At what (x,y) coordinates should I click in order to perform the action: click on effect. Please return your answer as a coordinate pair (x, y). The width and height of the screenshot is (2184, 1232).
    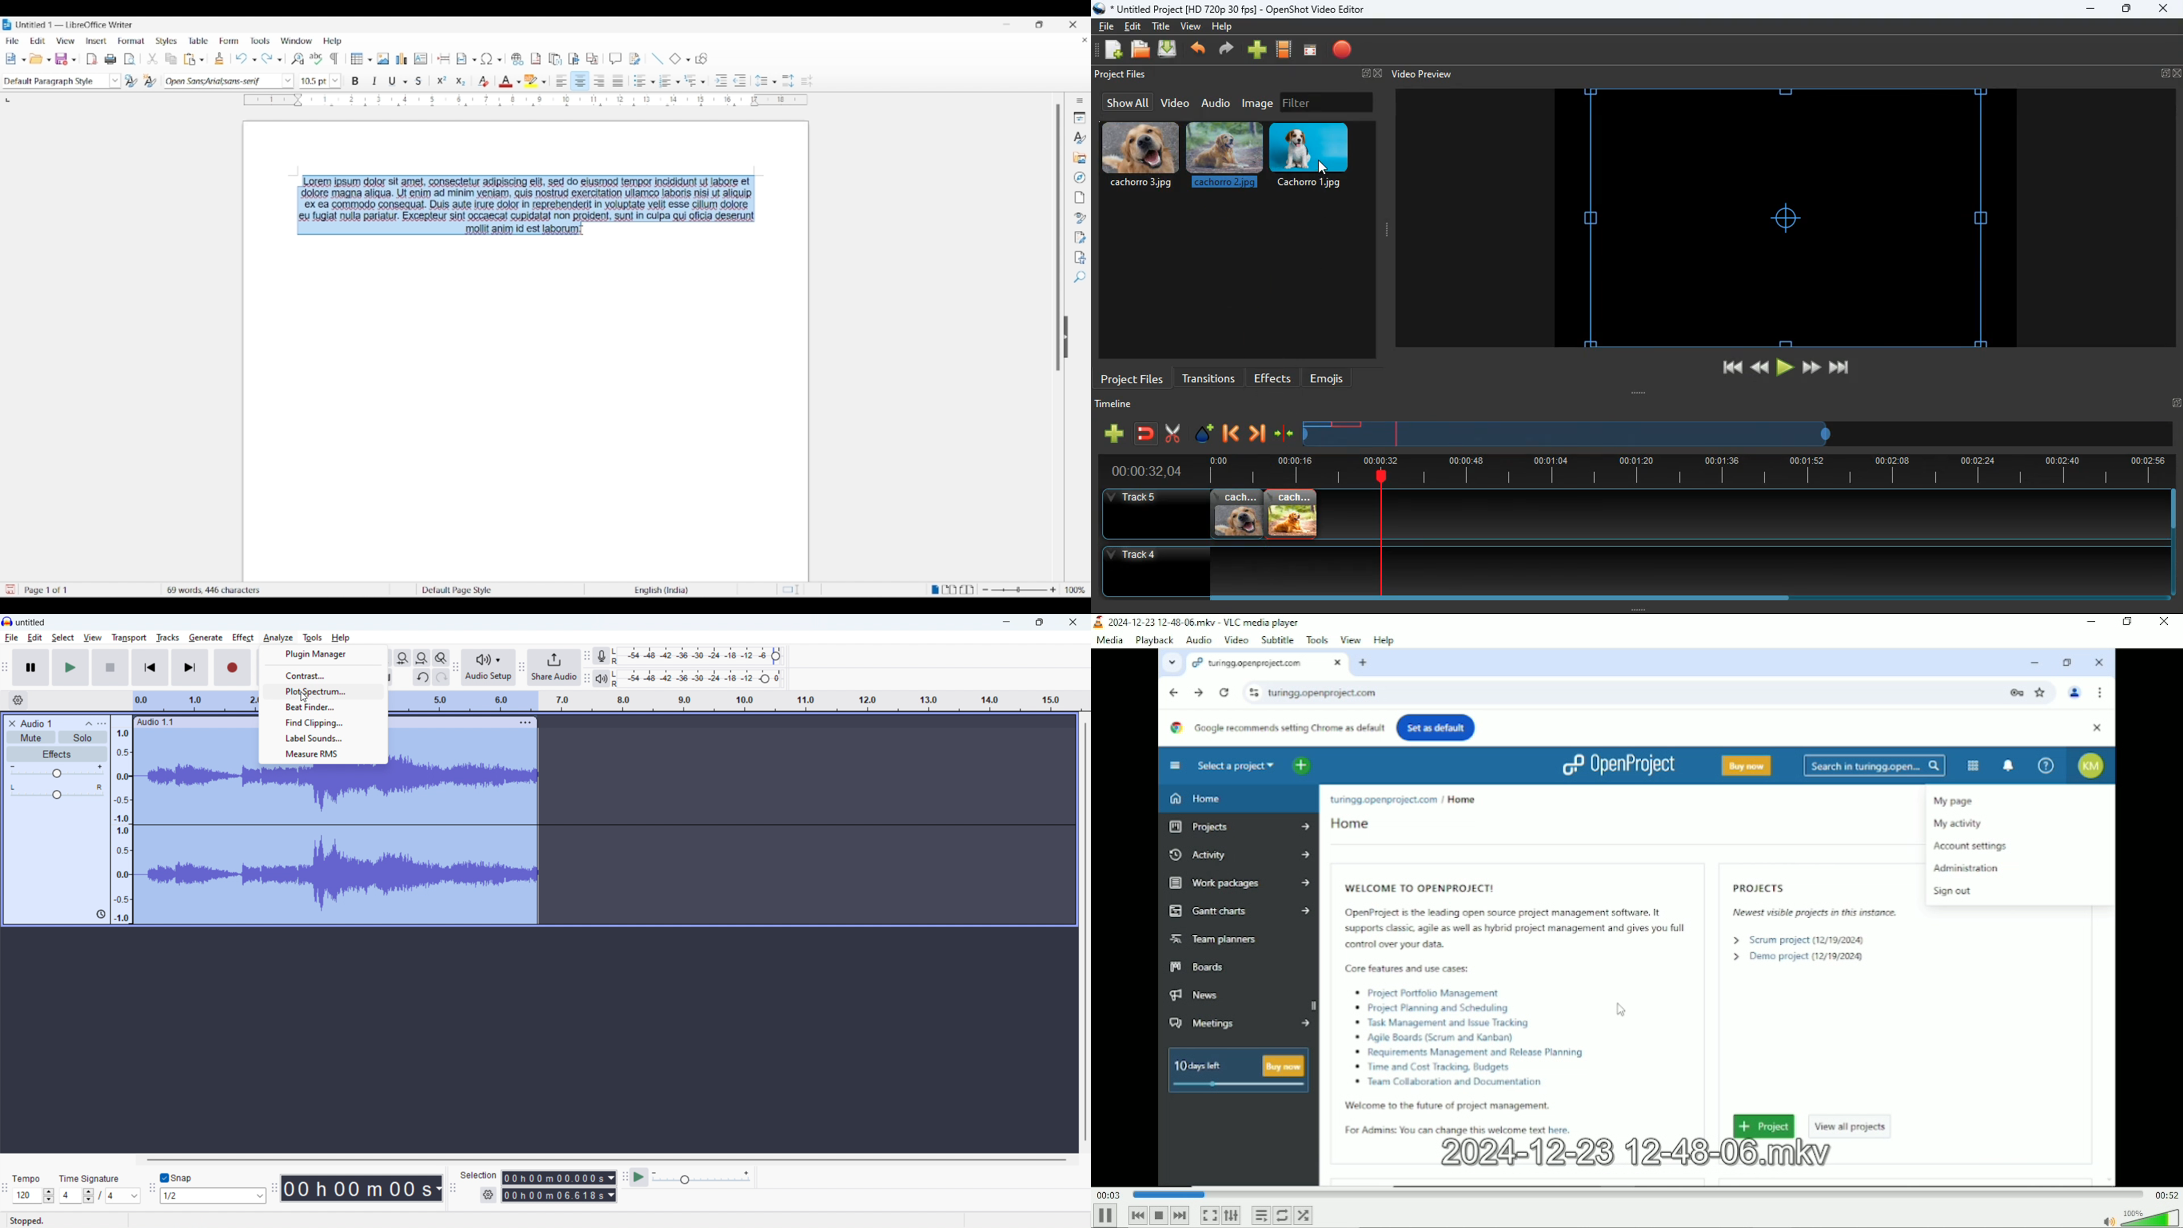
    Looking at the image, I should click on (243, 637).